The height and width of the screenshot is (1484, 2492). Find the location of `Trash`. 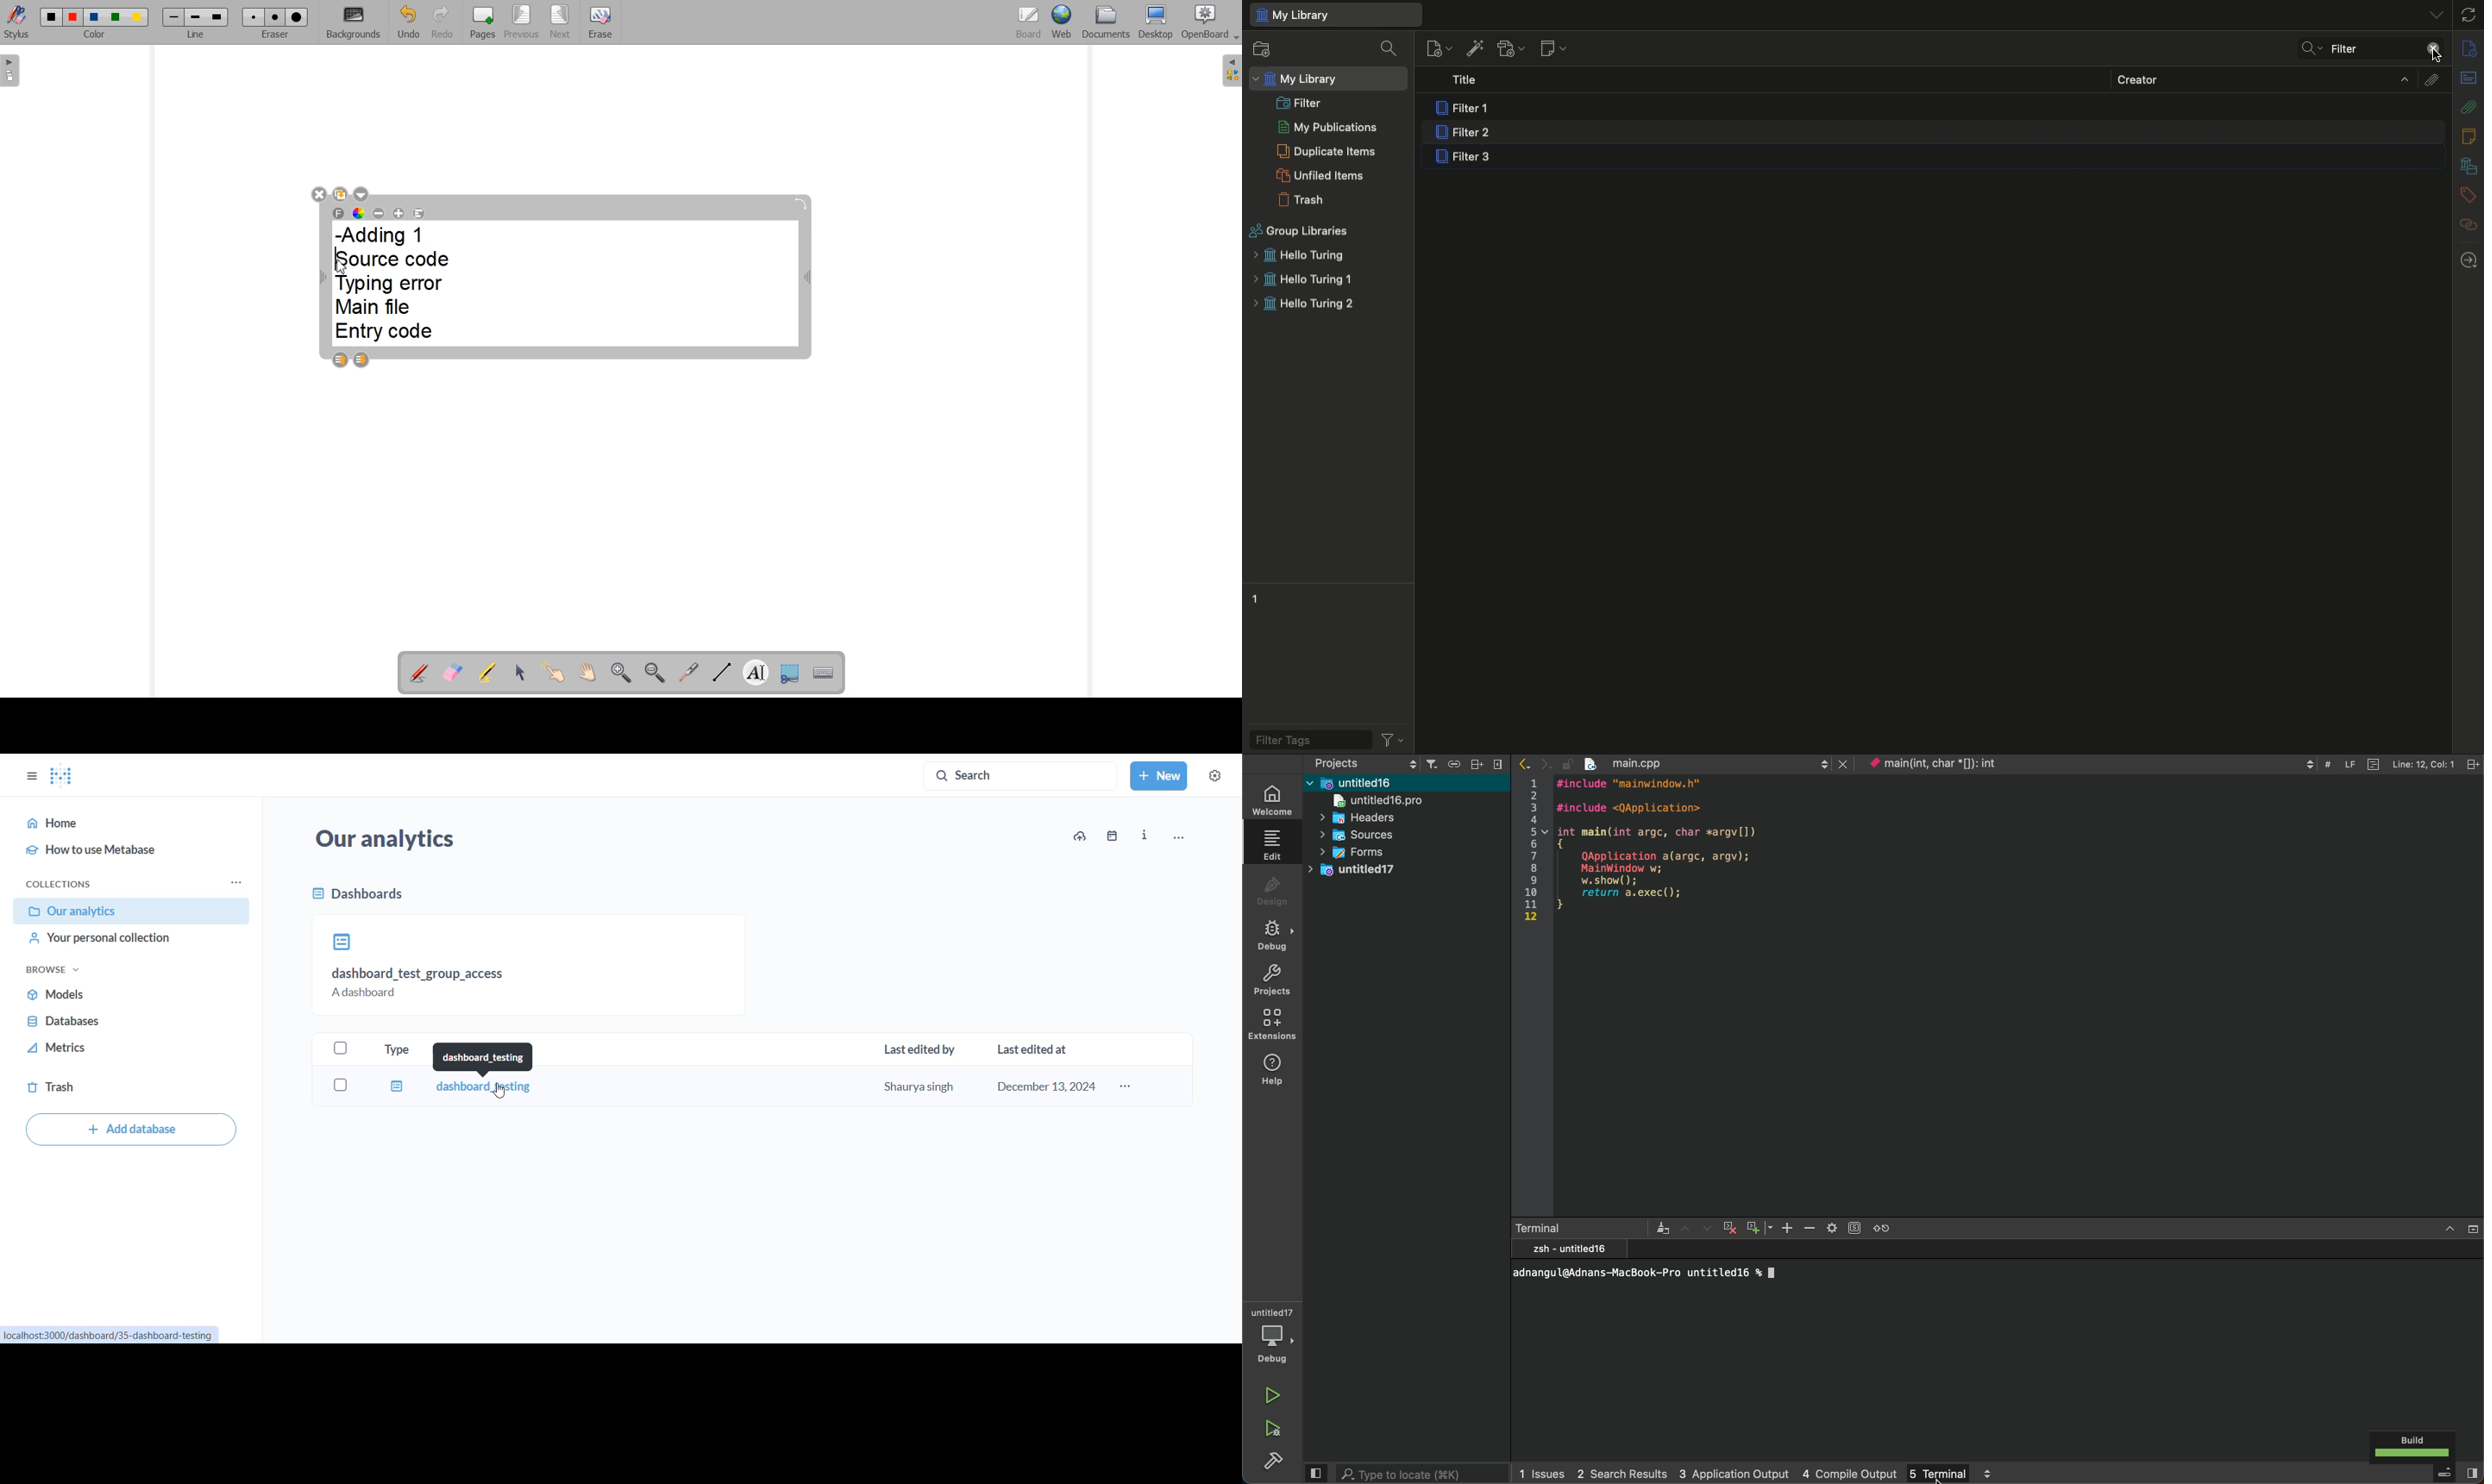

Trash is located at coordinates (1302, 200).